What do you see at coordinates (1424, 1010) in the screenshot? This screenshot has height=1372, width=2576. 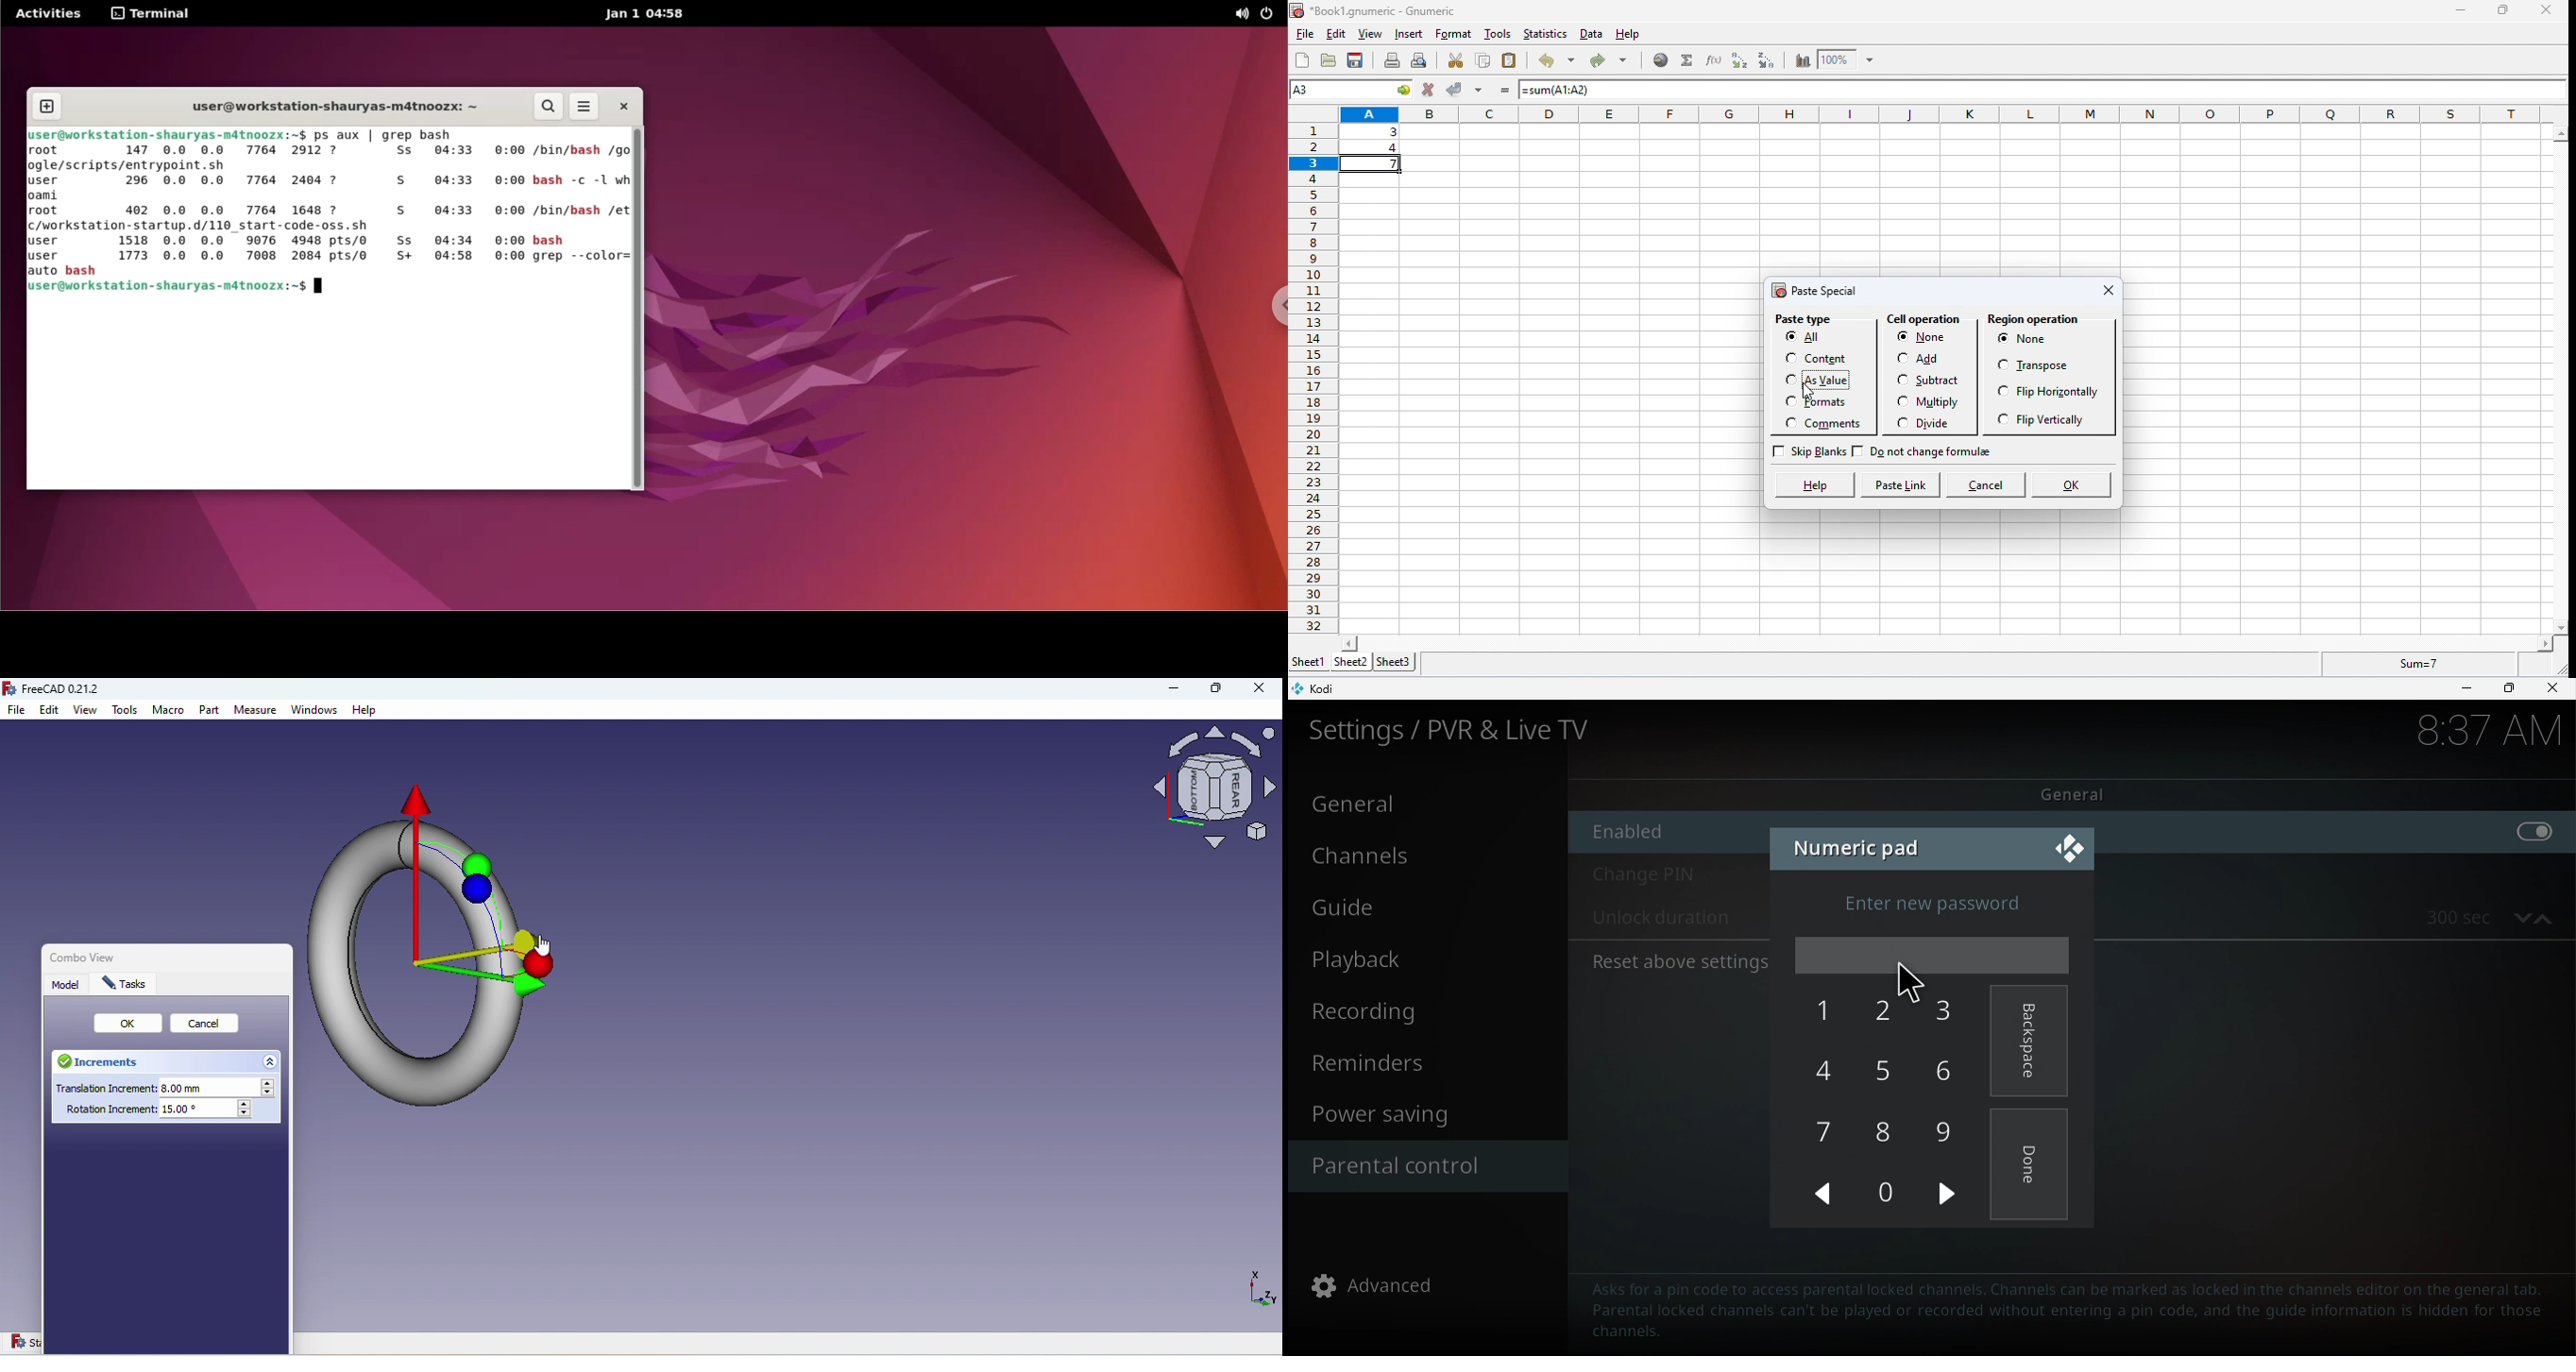 I see `Recording` at bounding box center [1424, 1010].